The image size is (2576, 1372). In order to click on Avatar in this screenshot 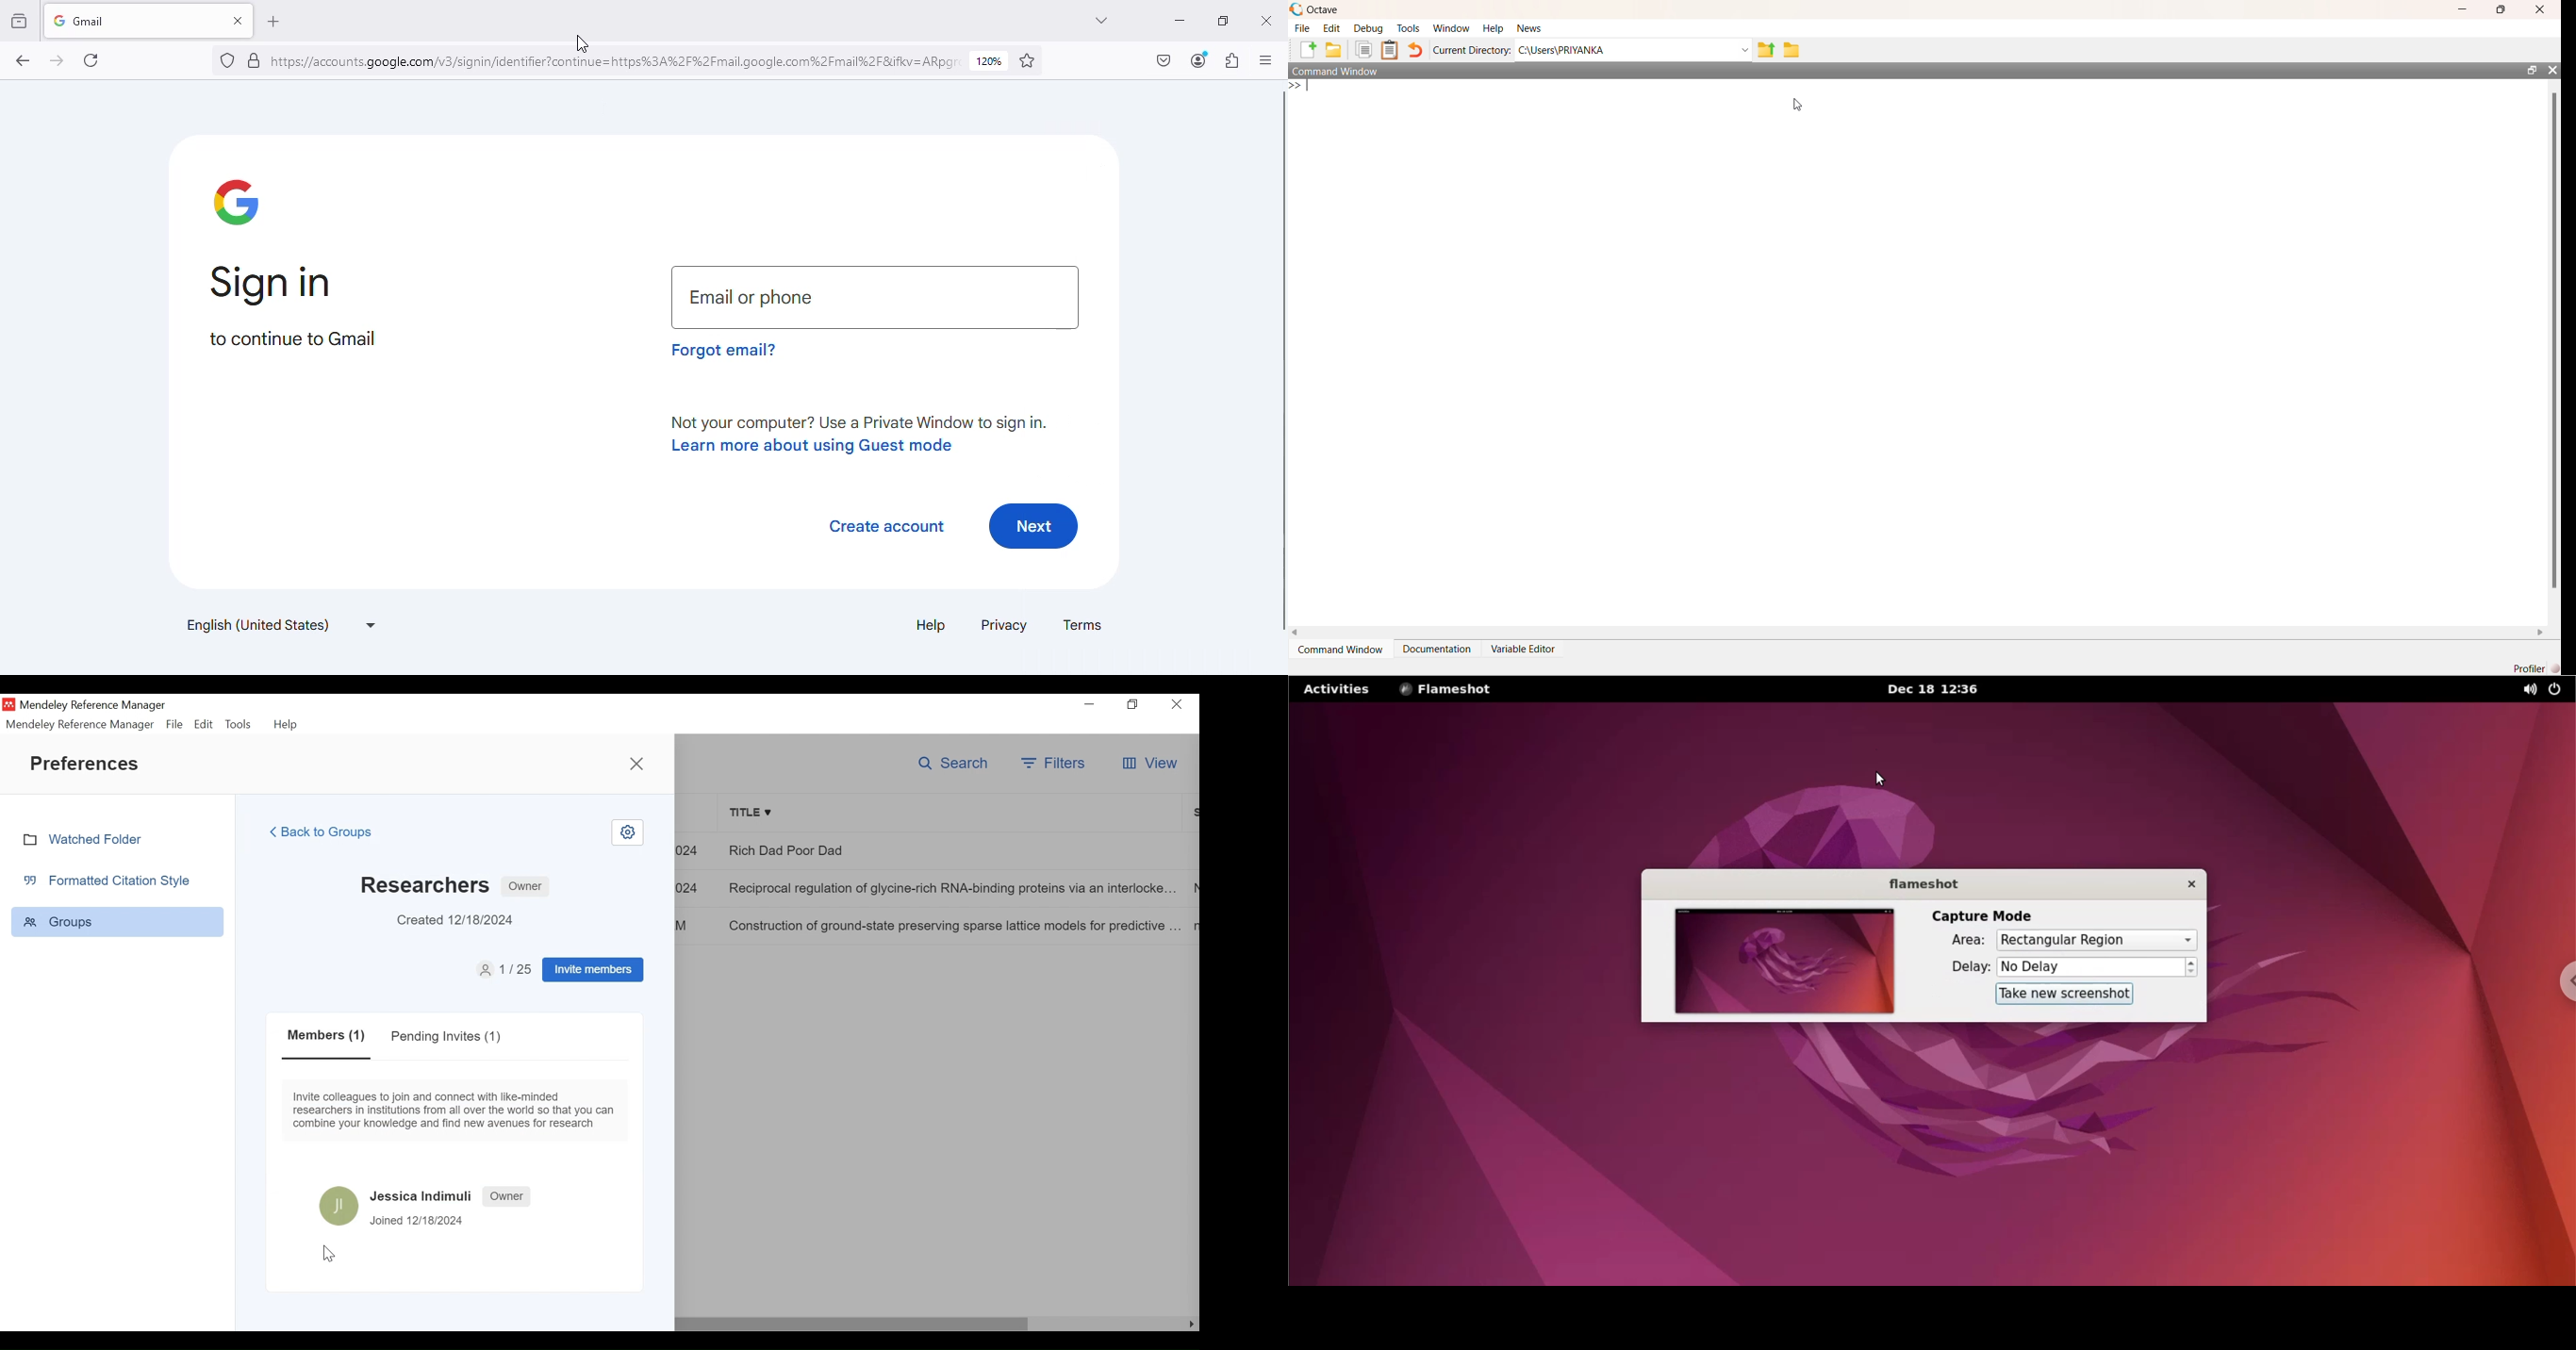, I will do `click(340, 1205)`.